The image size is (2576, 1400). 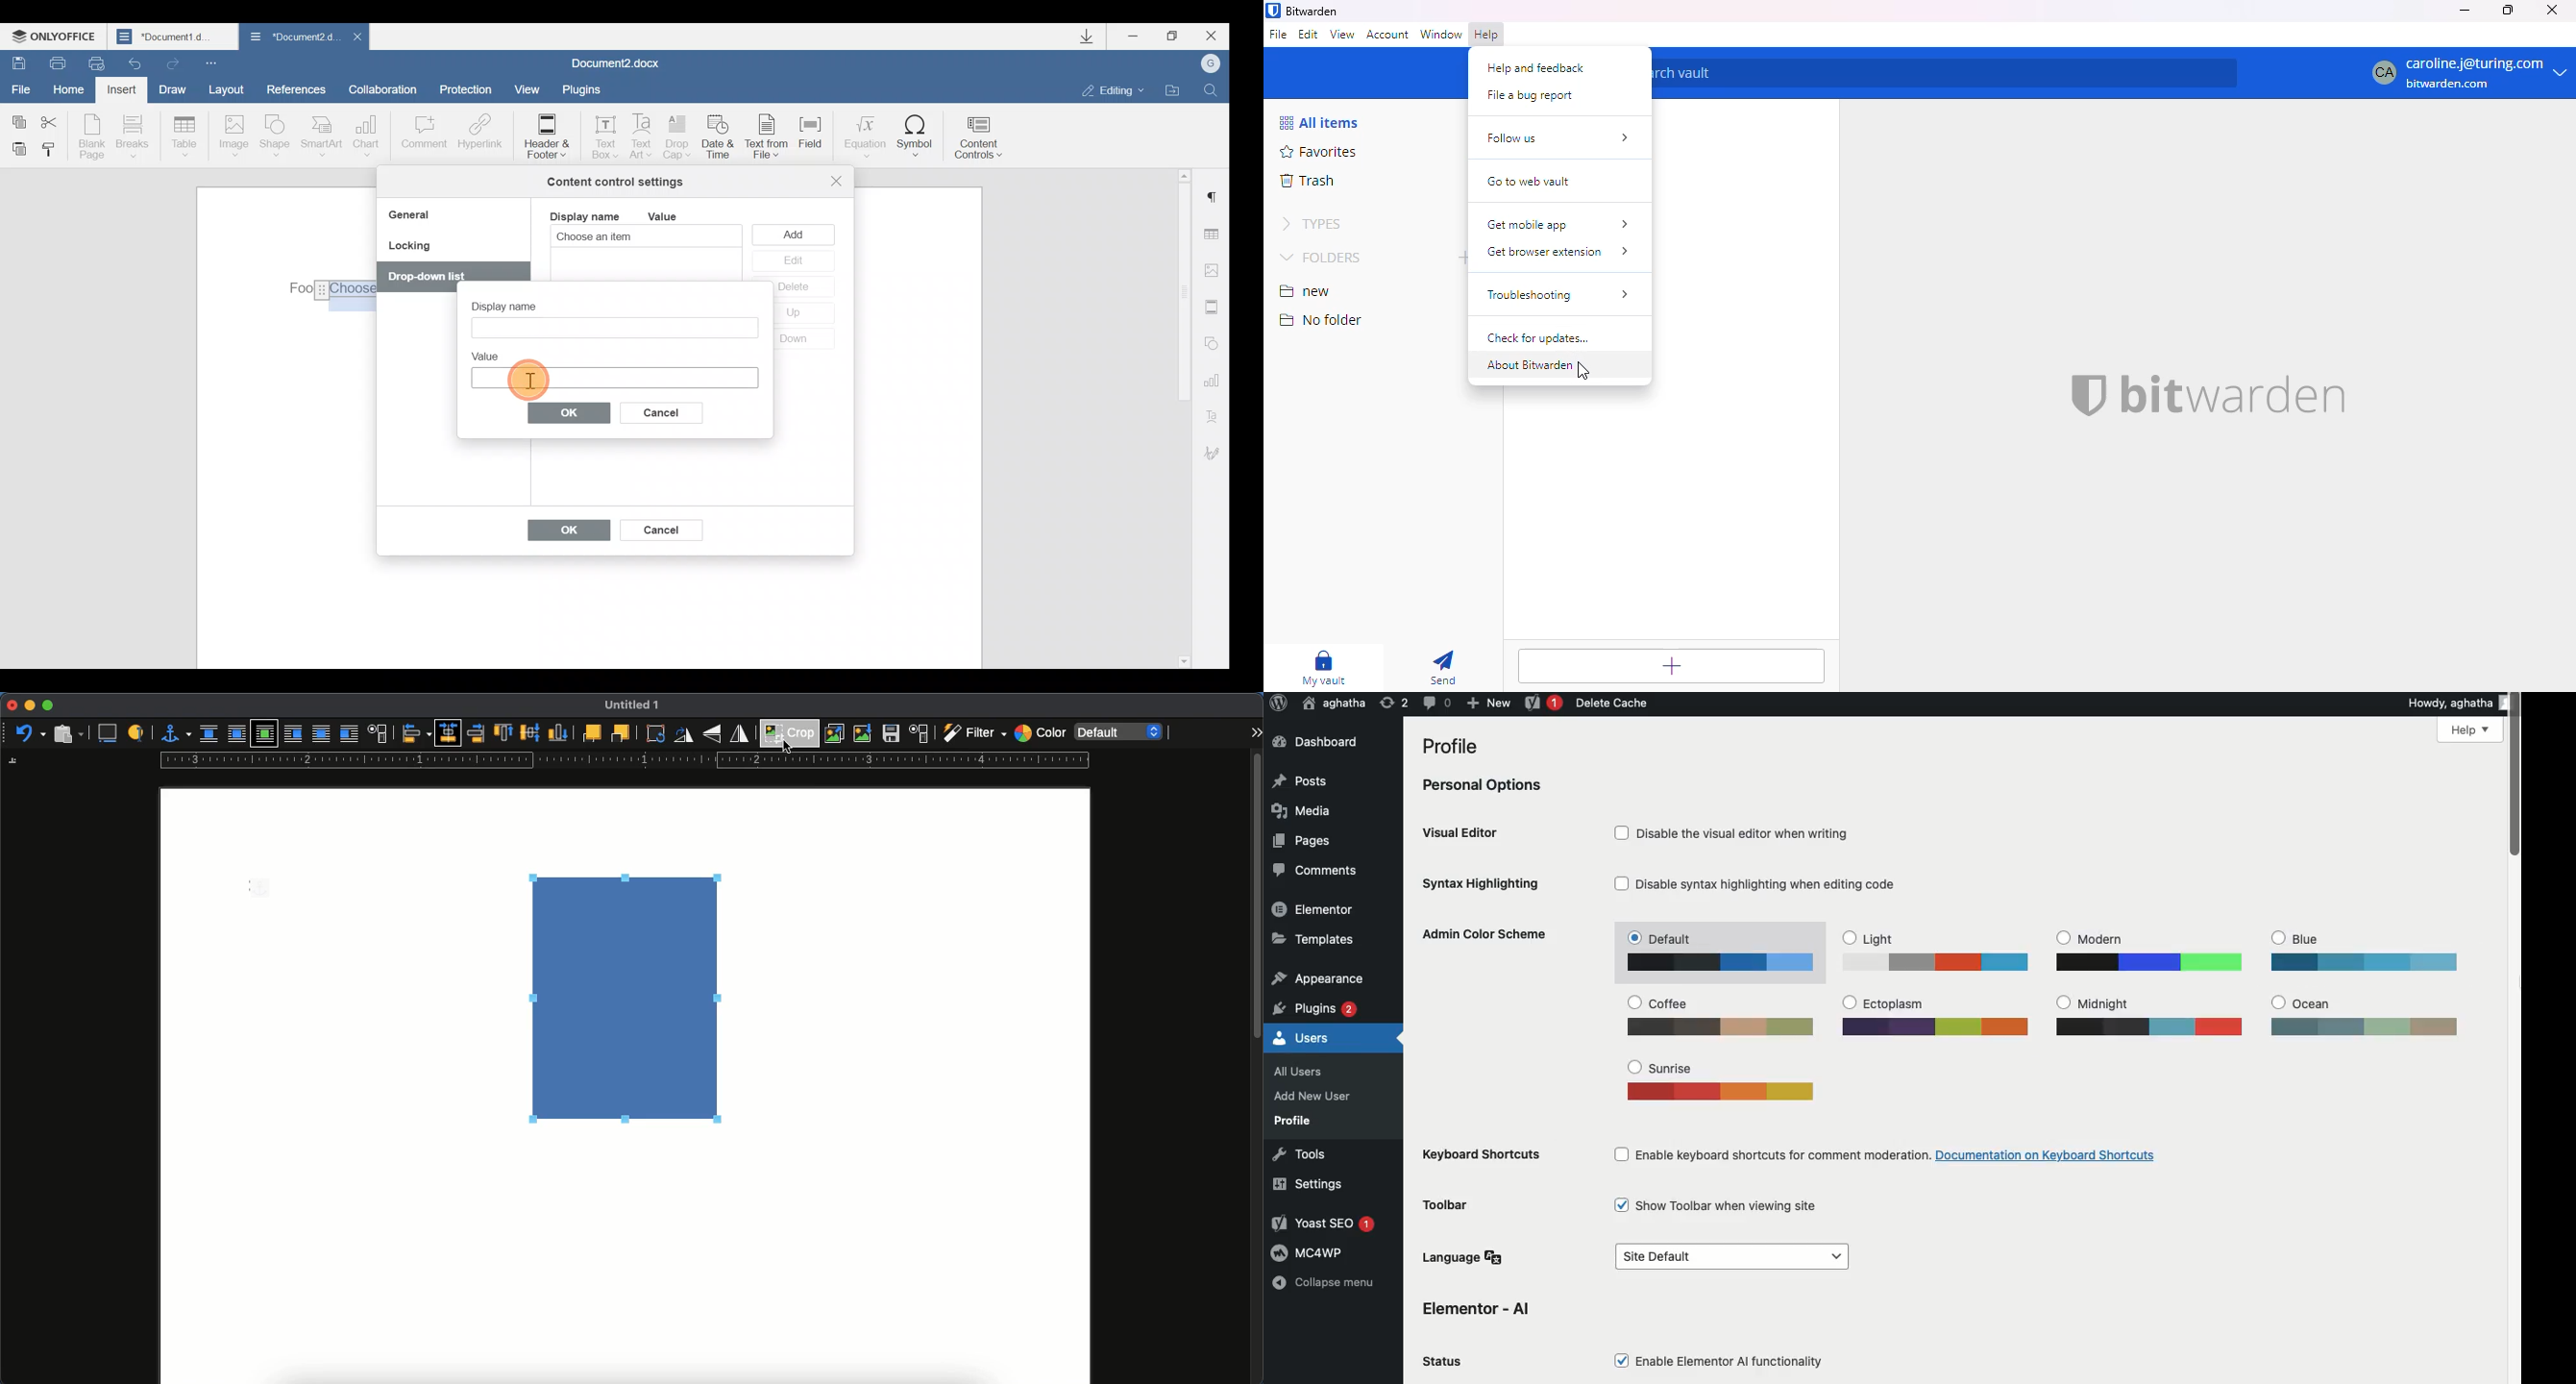 I want to click on align objects, so click(x=417, y=733).